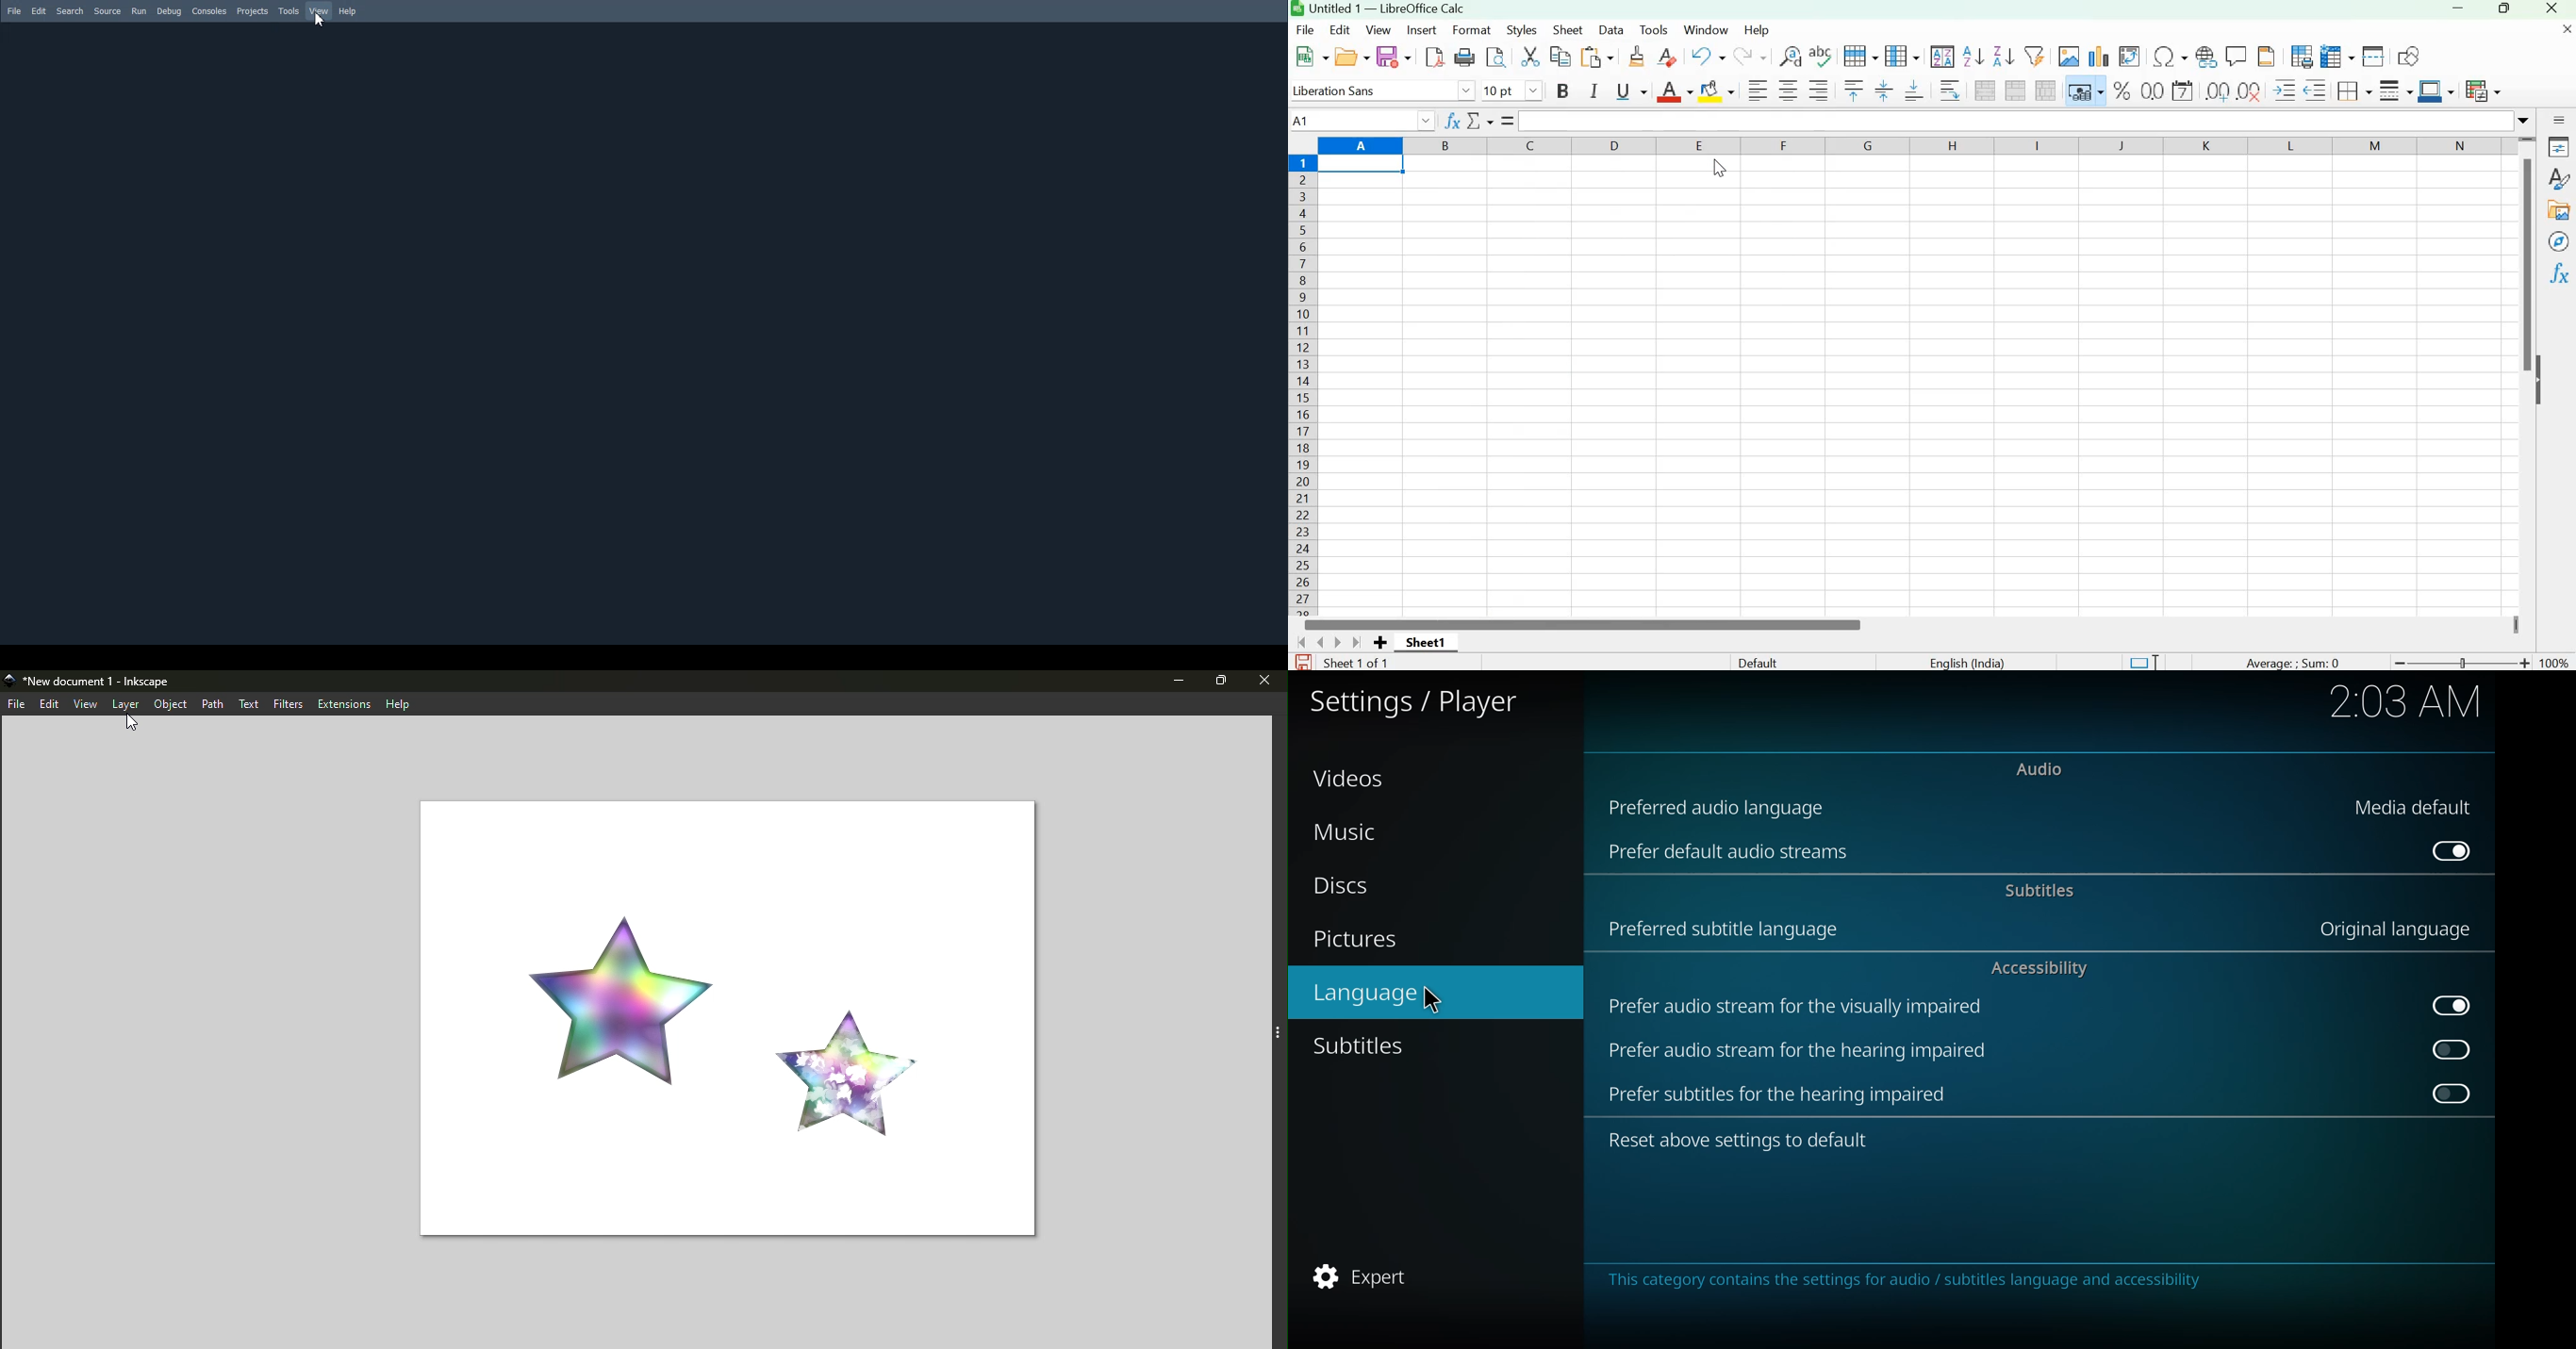  Describe the element at coordinates (2435, 91) in the screenshot. I see `Border color` at that location.